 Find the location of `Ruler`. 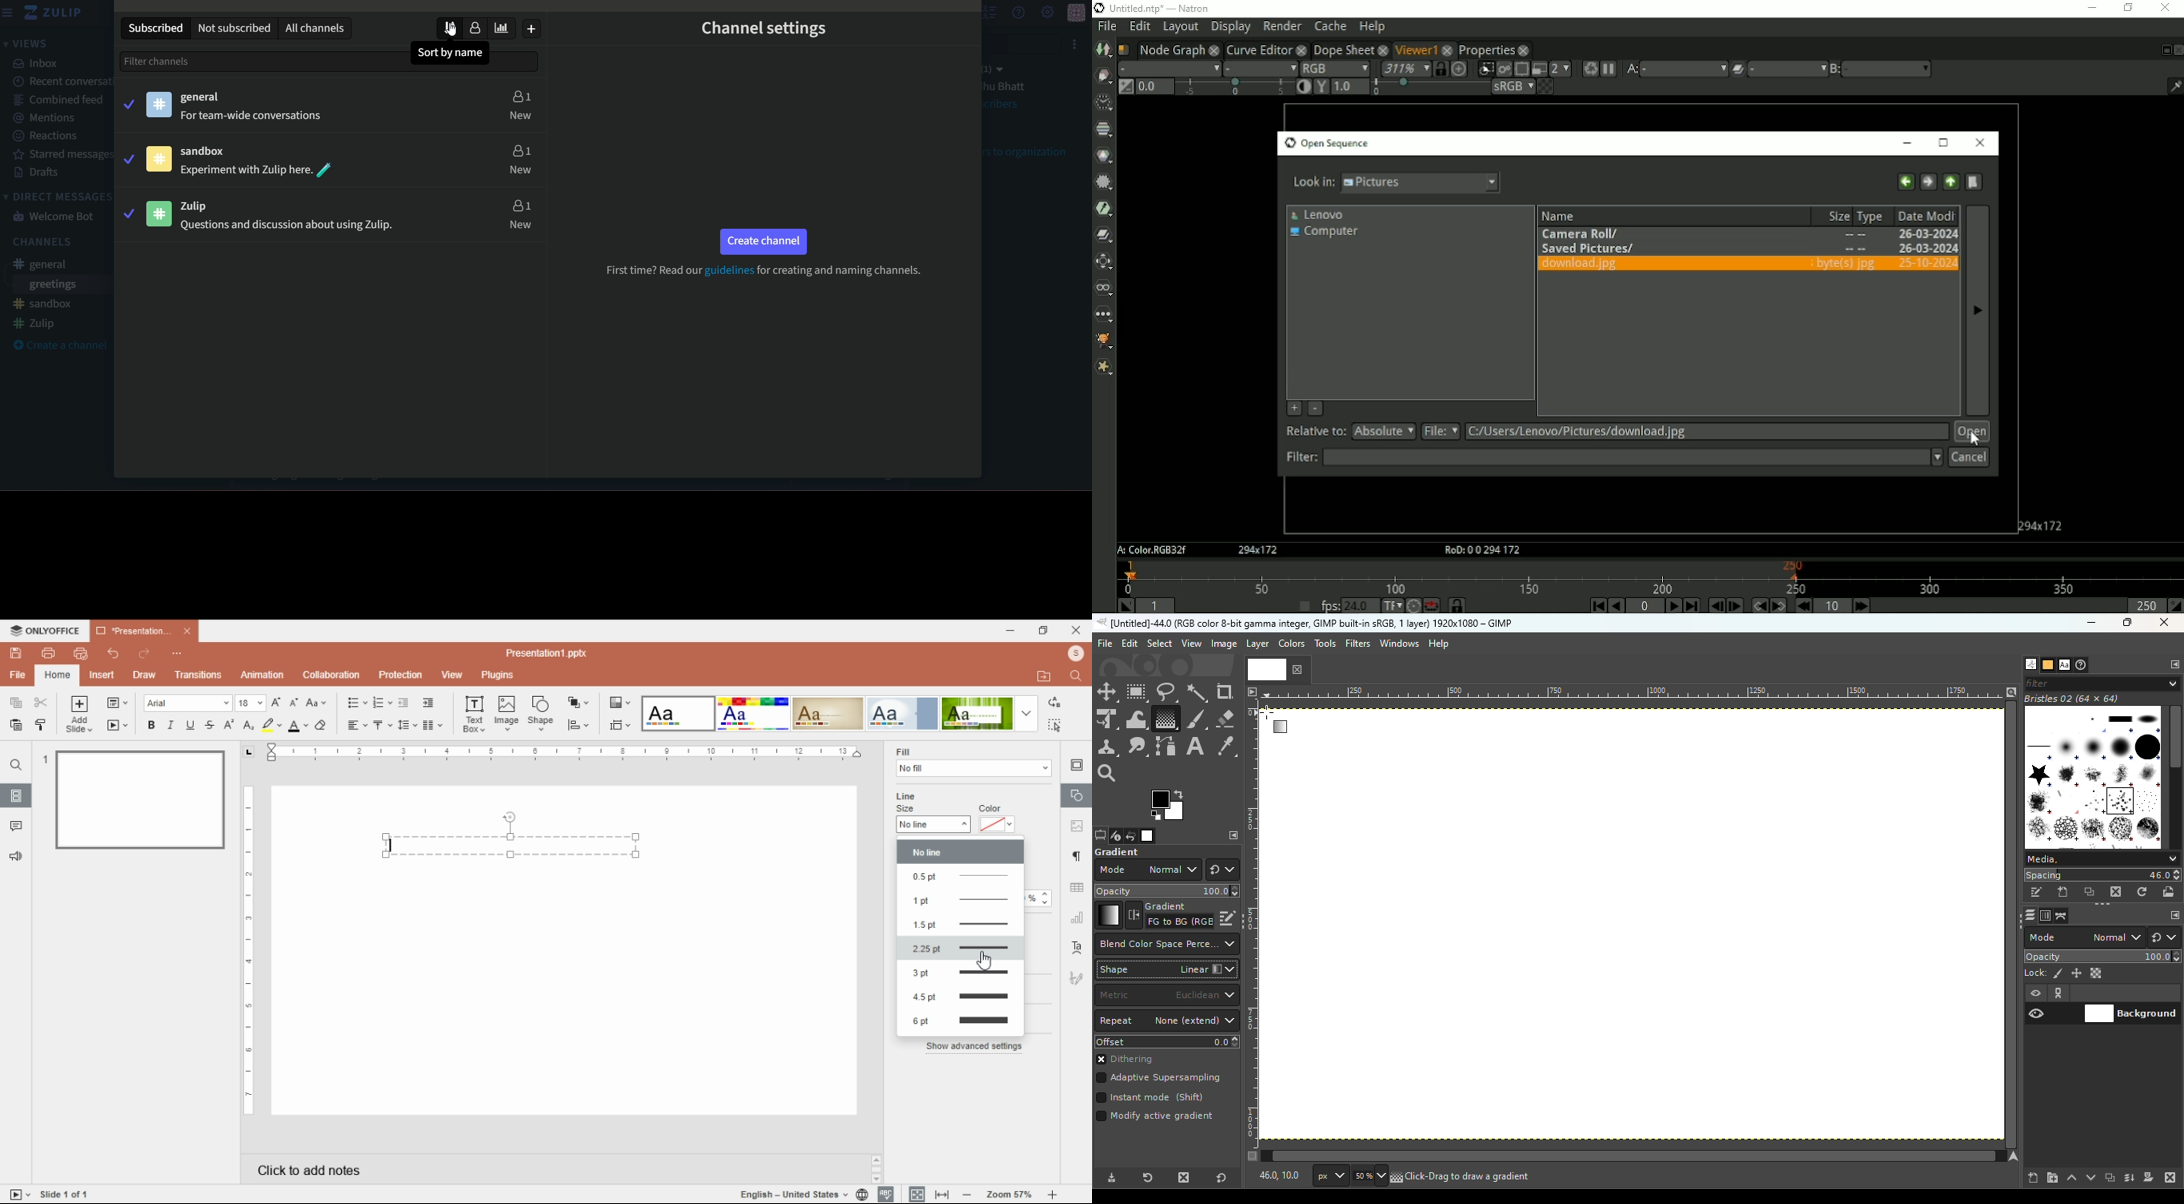

Ruler is located at coordinates (248, 950).